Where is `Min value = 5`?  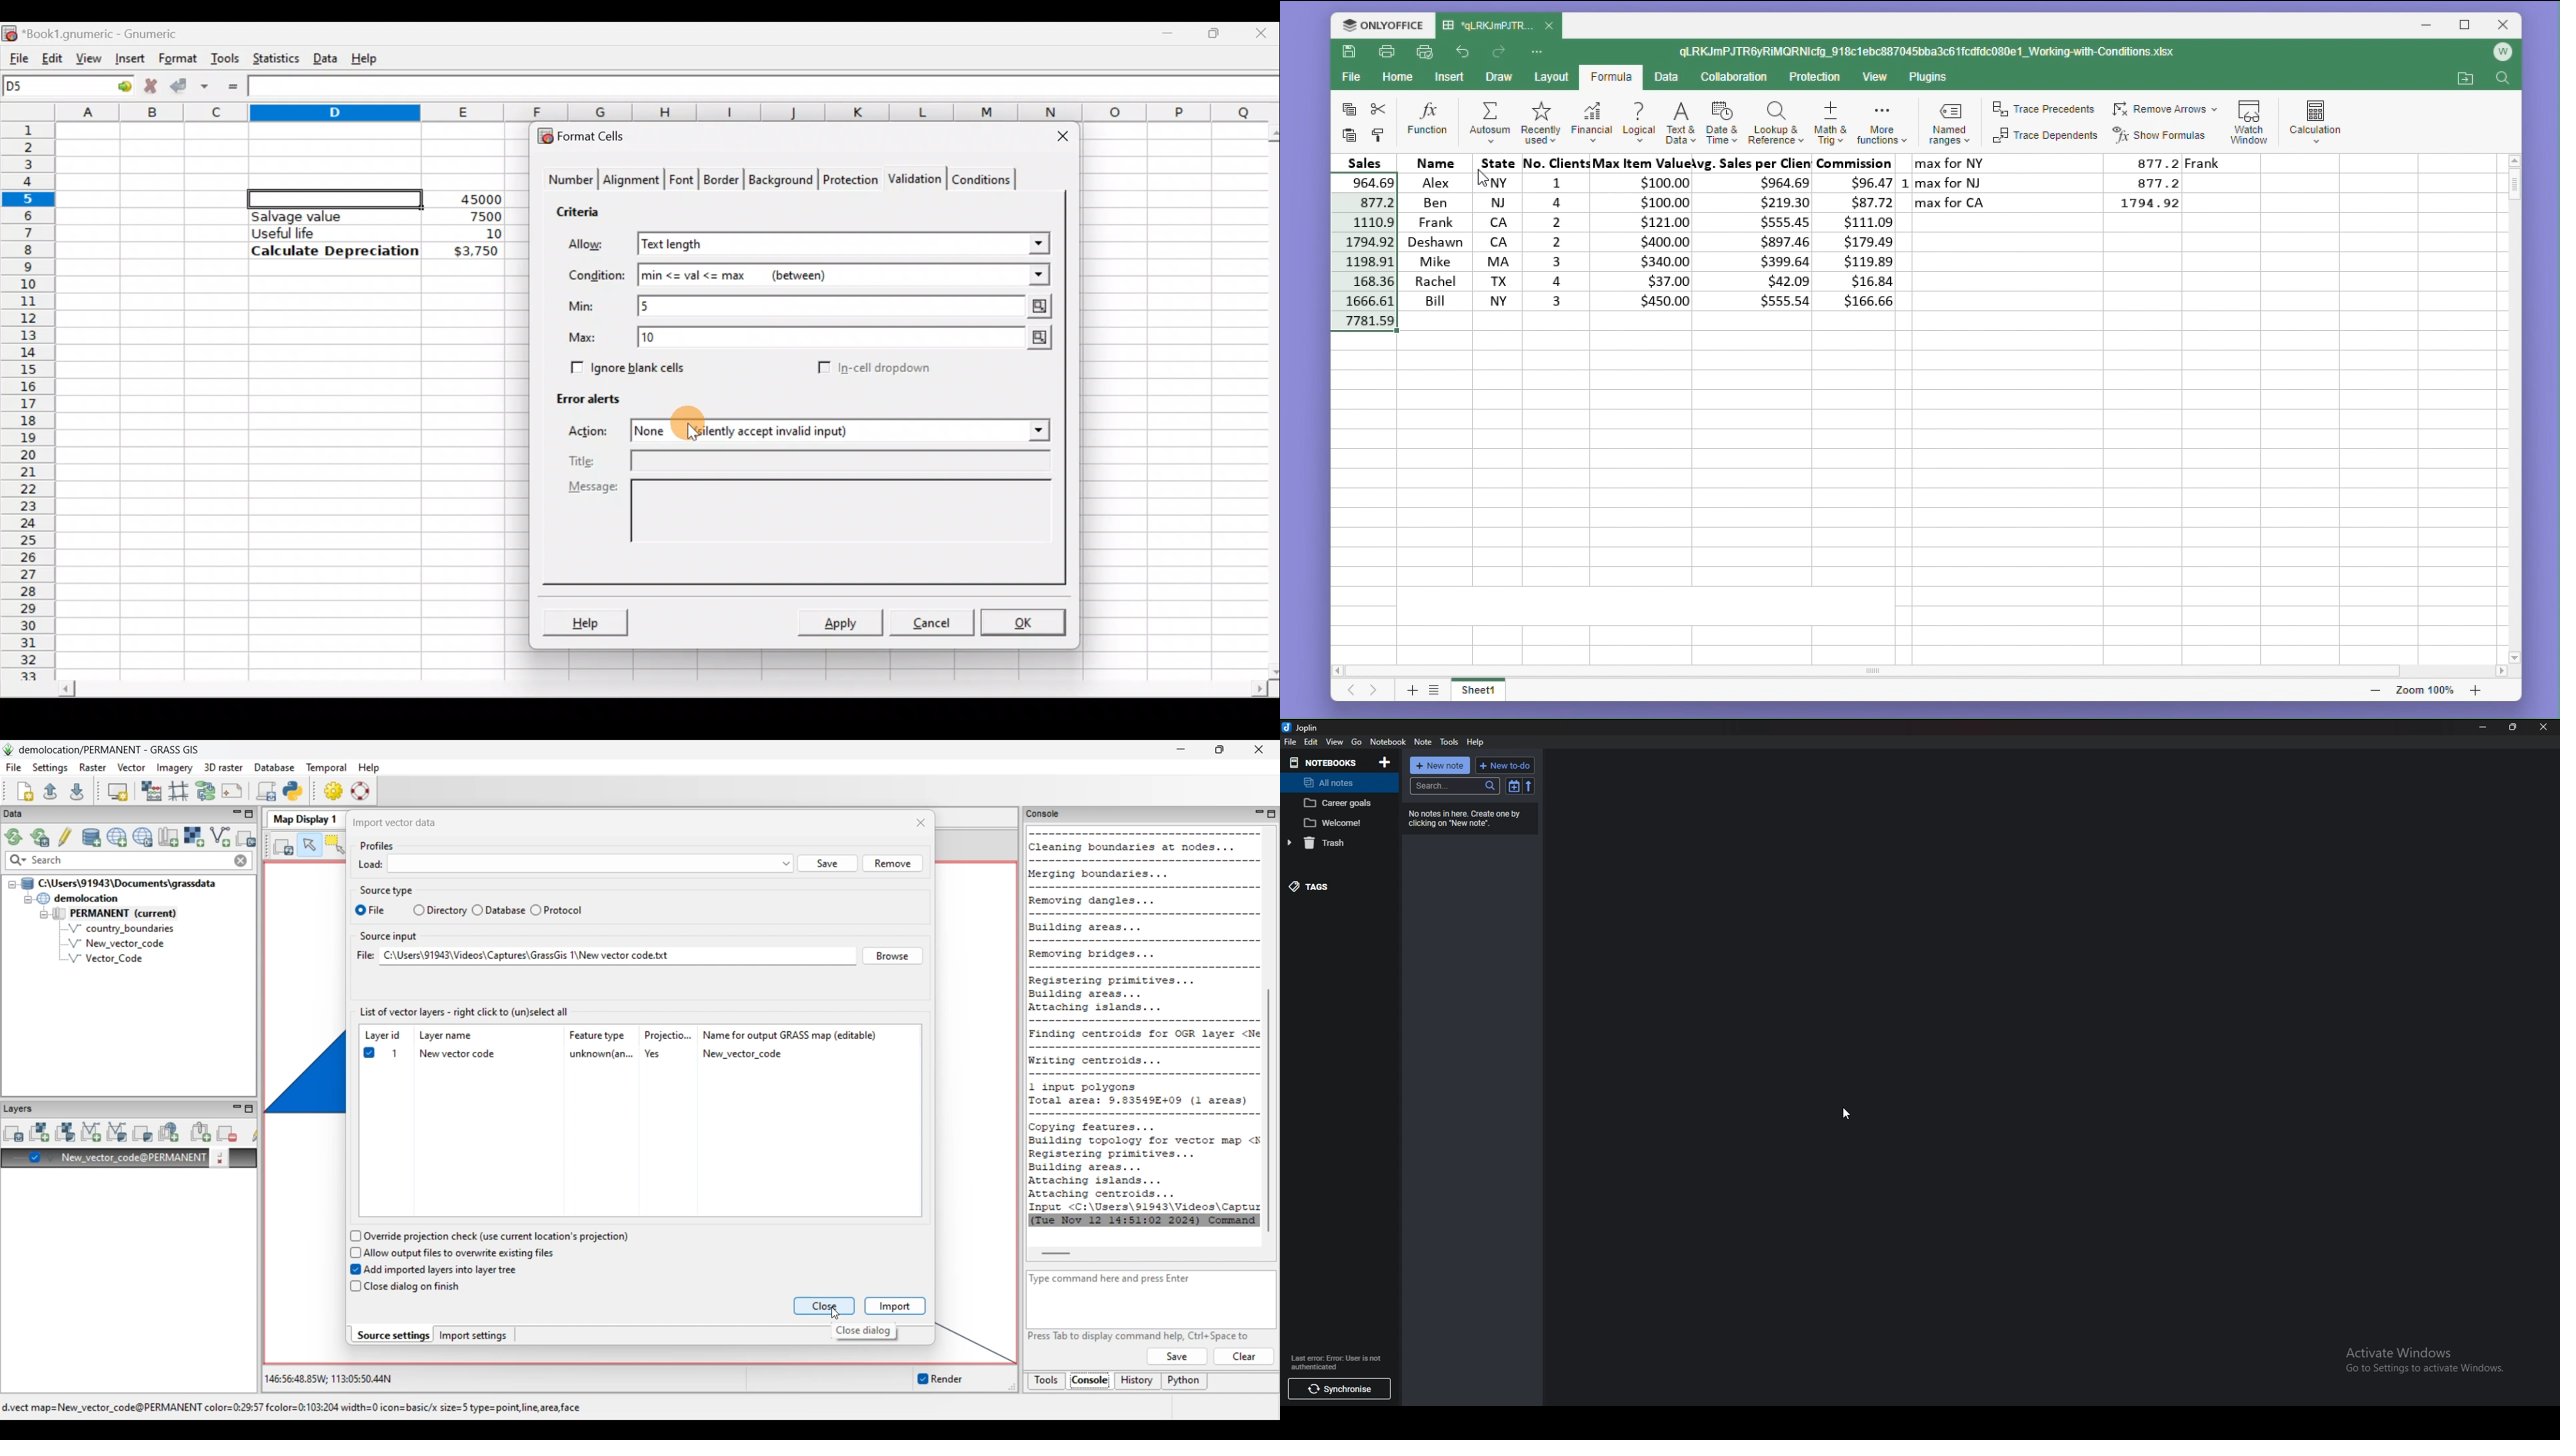 Min value = 5 is located at coordinates (847, 306).